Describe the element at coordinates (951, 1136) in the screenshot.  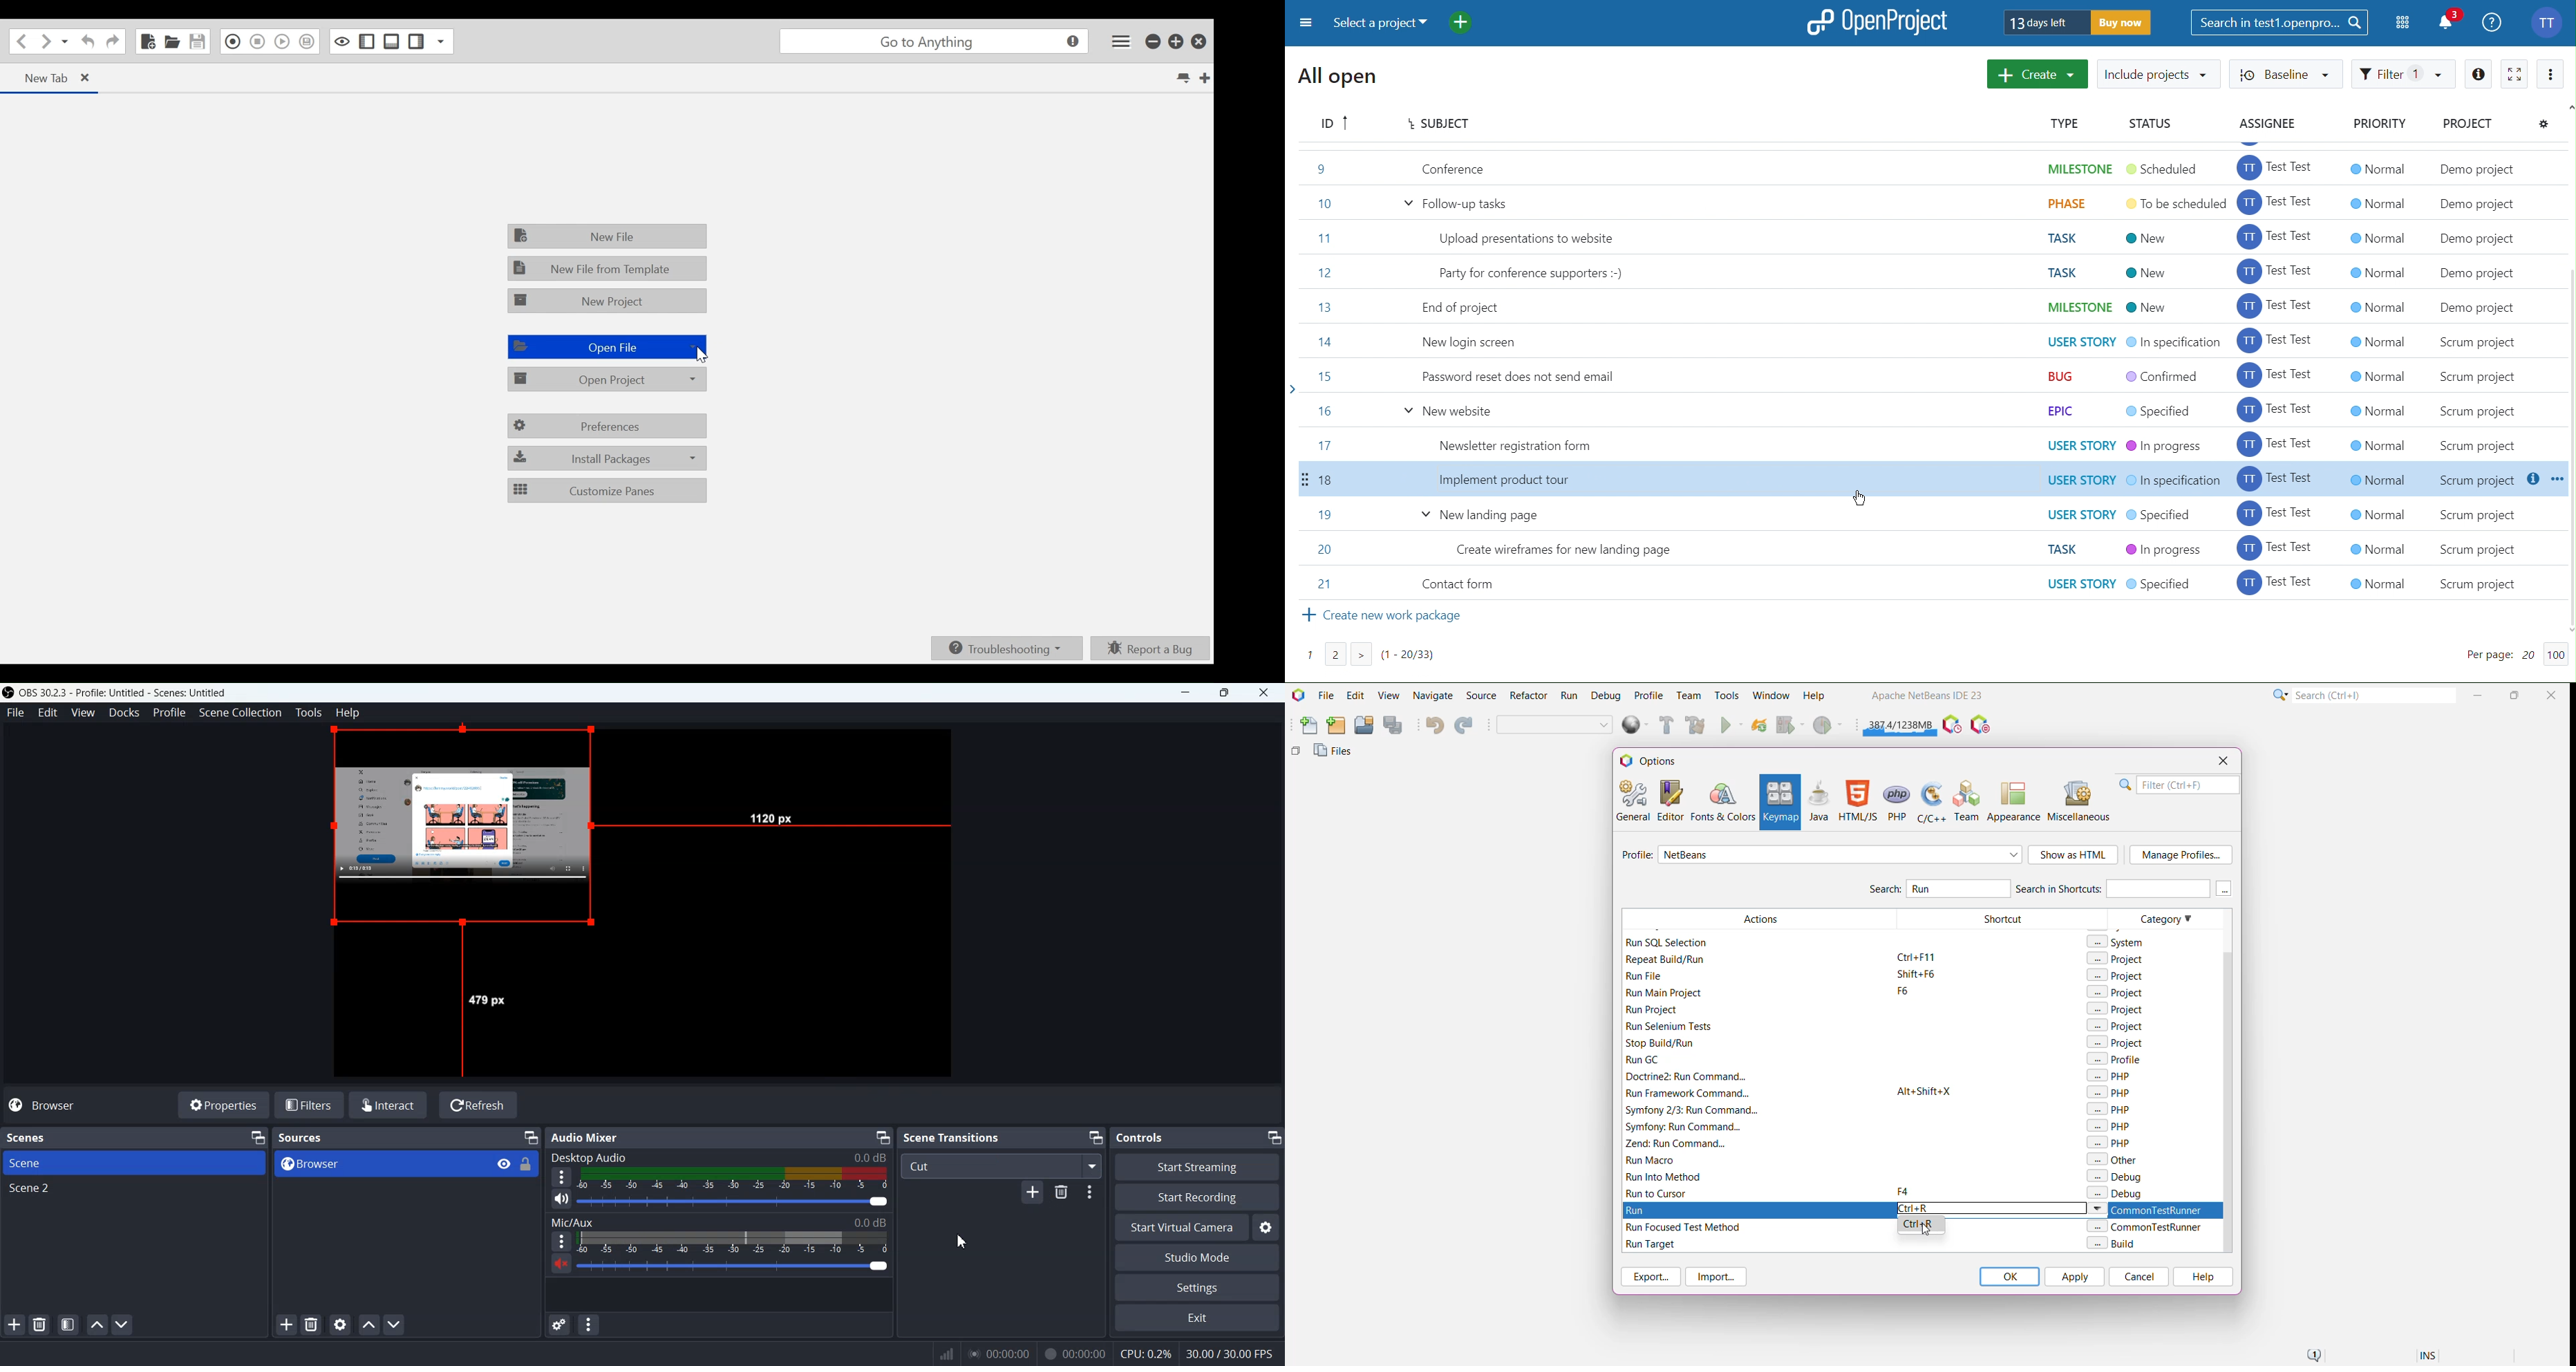
I see `Text` at that location.